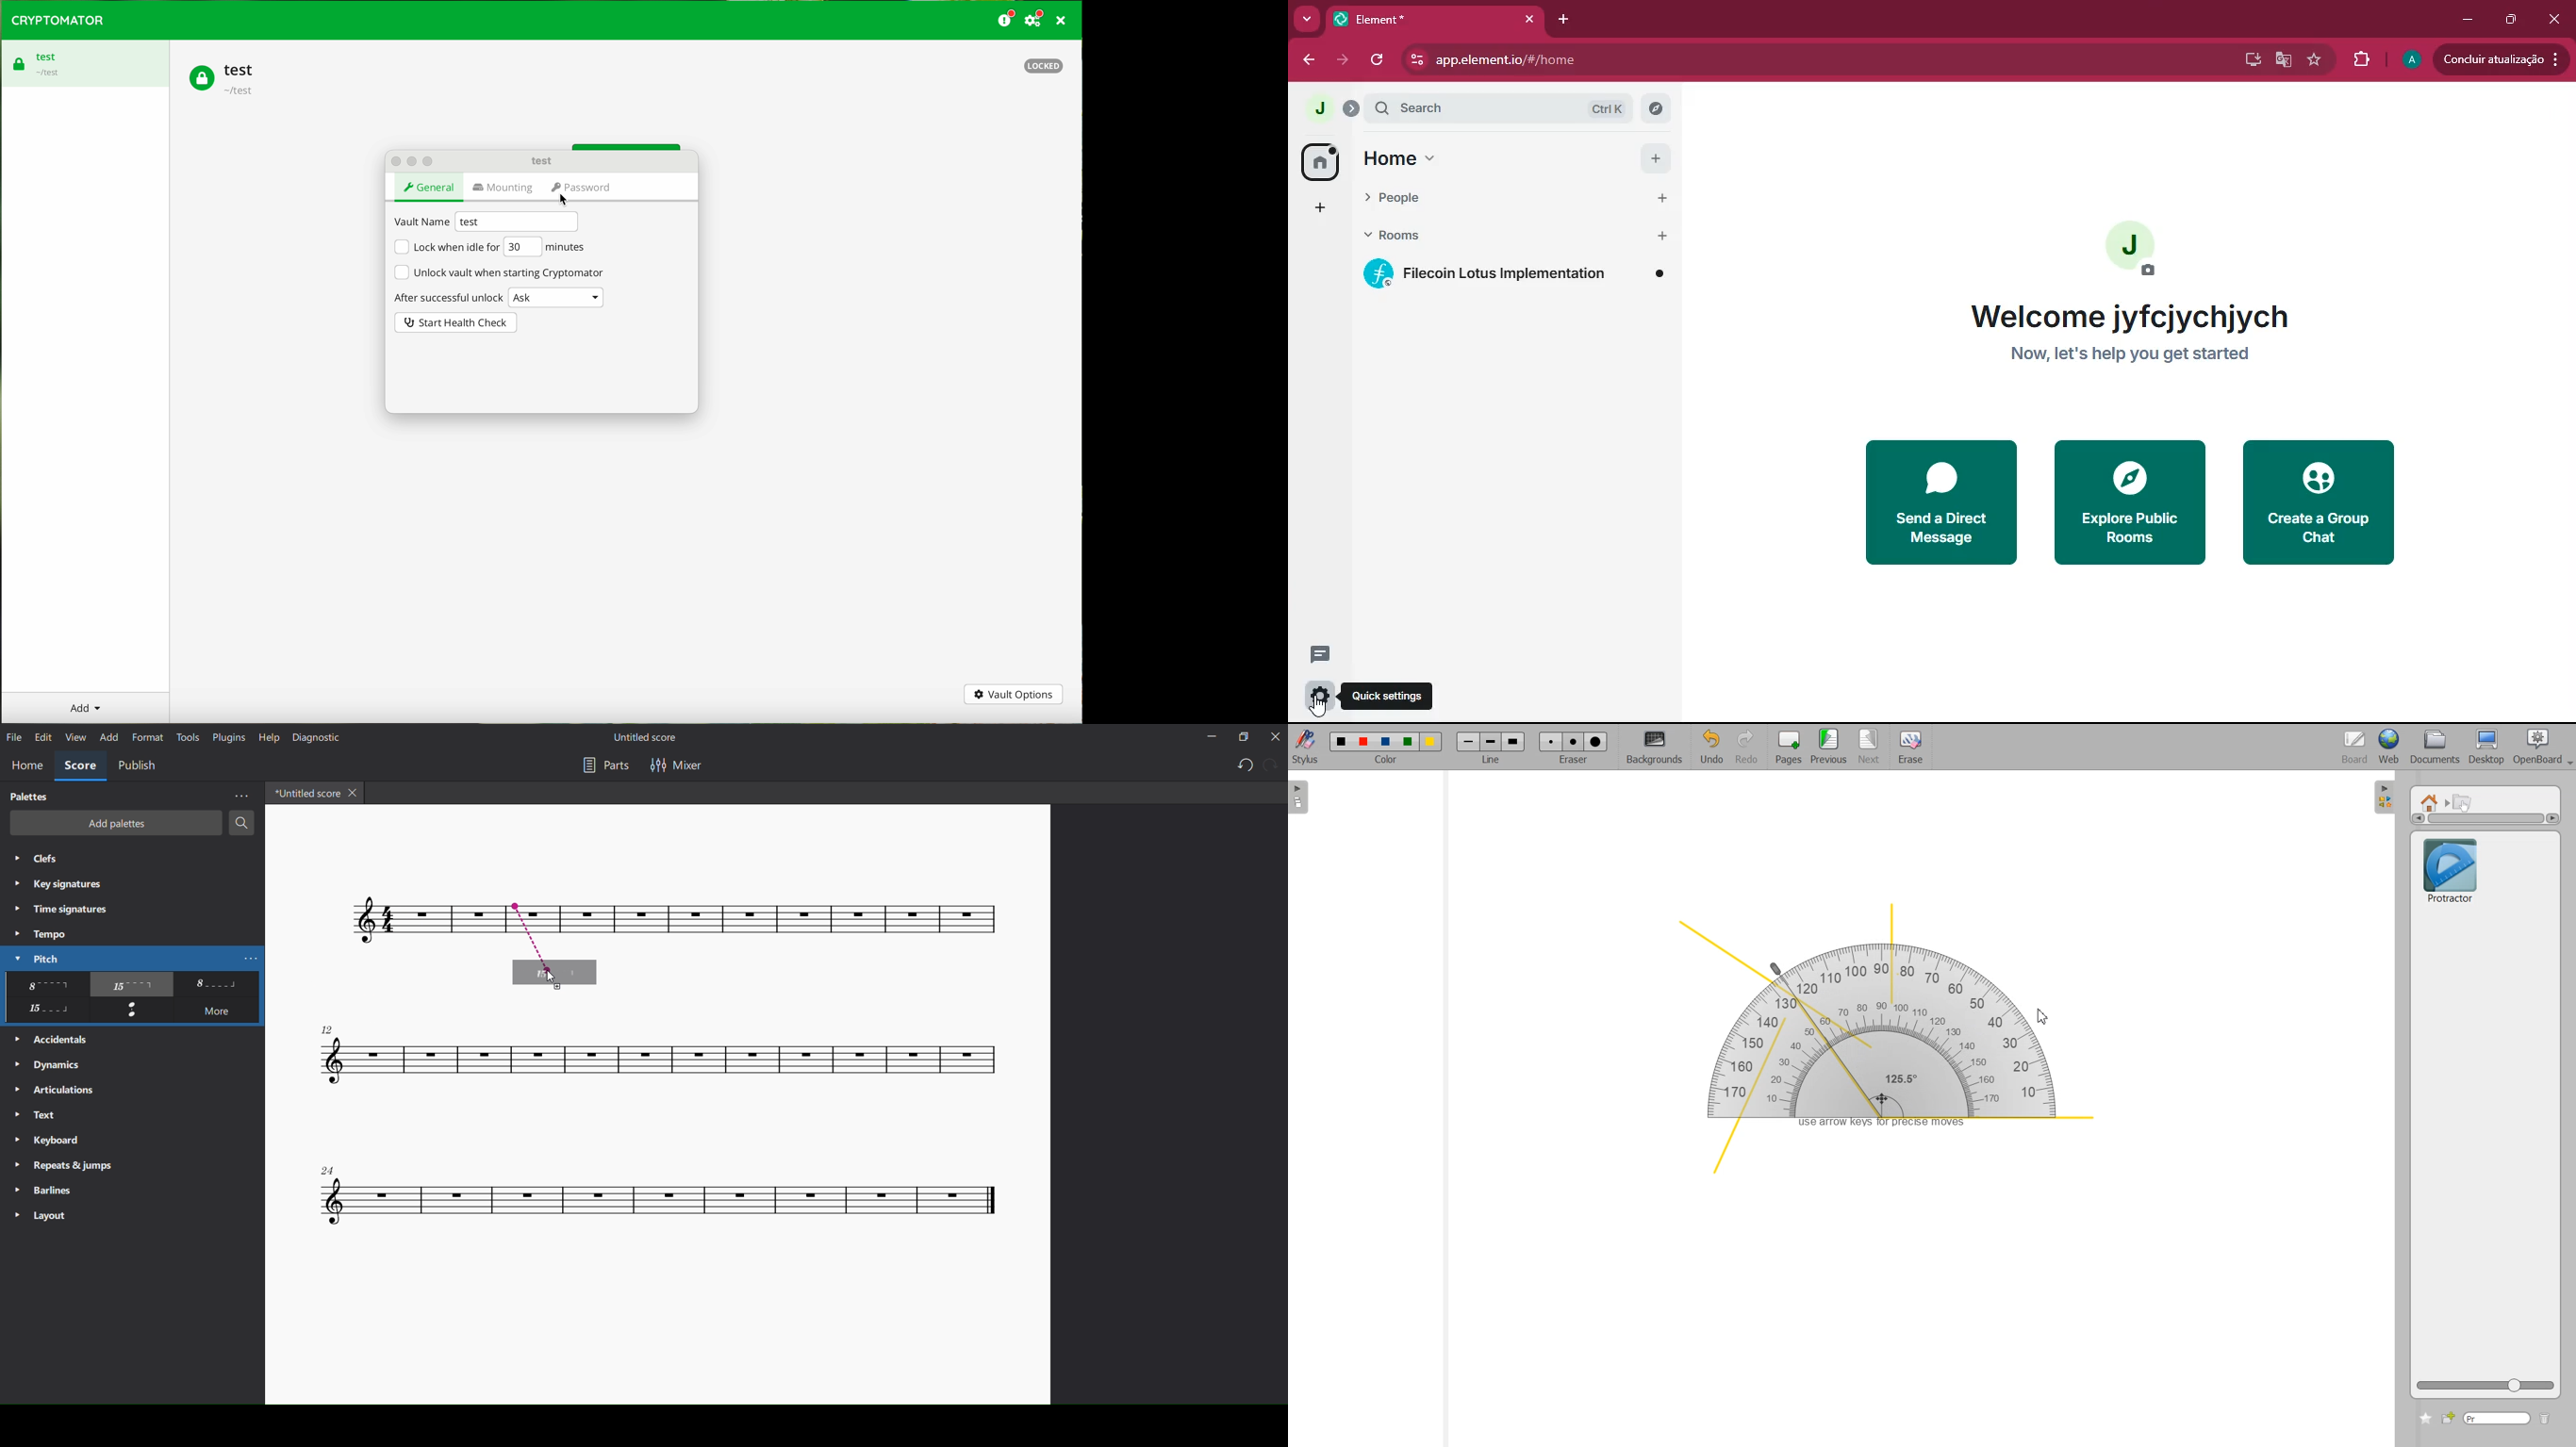 The width and height of the screenshot is (2576, 1456). What do you see at coordinates (1306, 19) in the screenshot?
I see `more` at bounding box center [1306, 19].